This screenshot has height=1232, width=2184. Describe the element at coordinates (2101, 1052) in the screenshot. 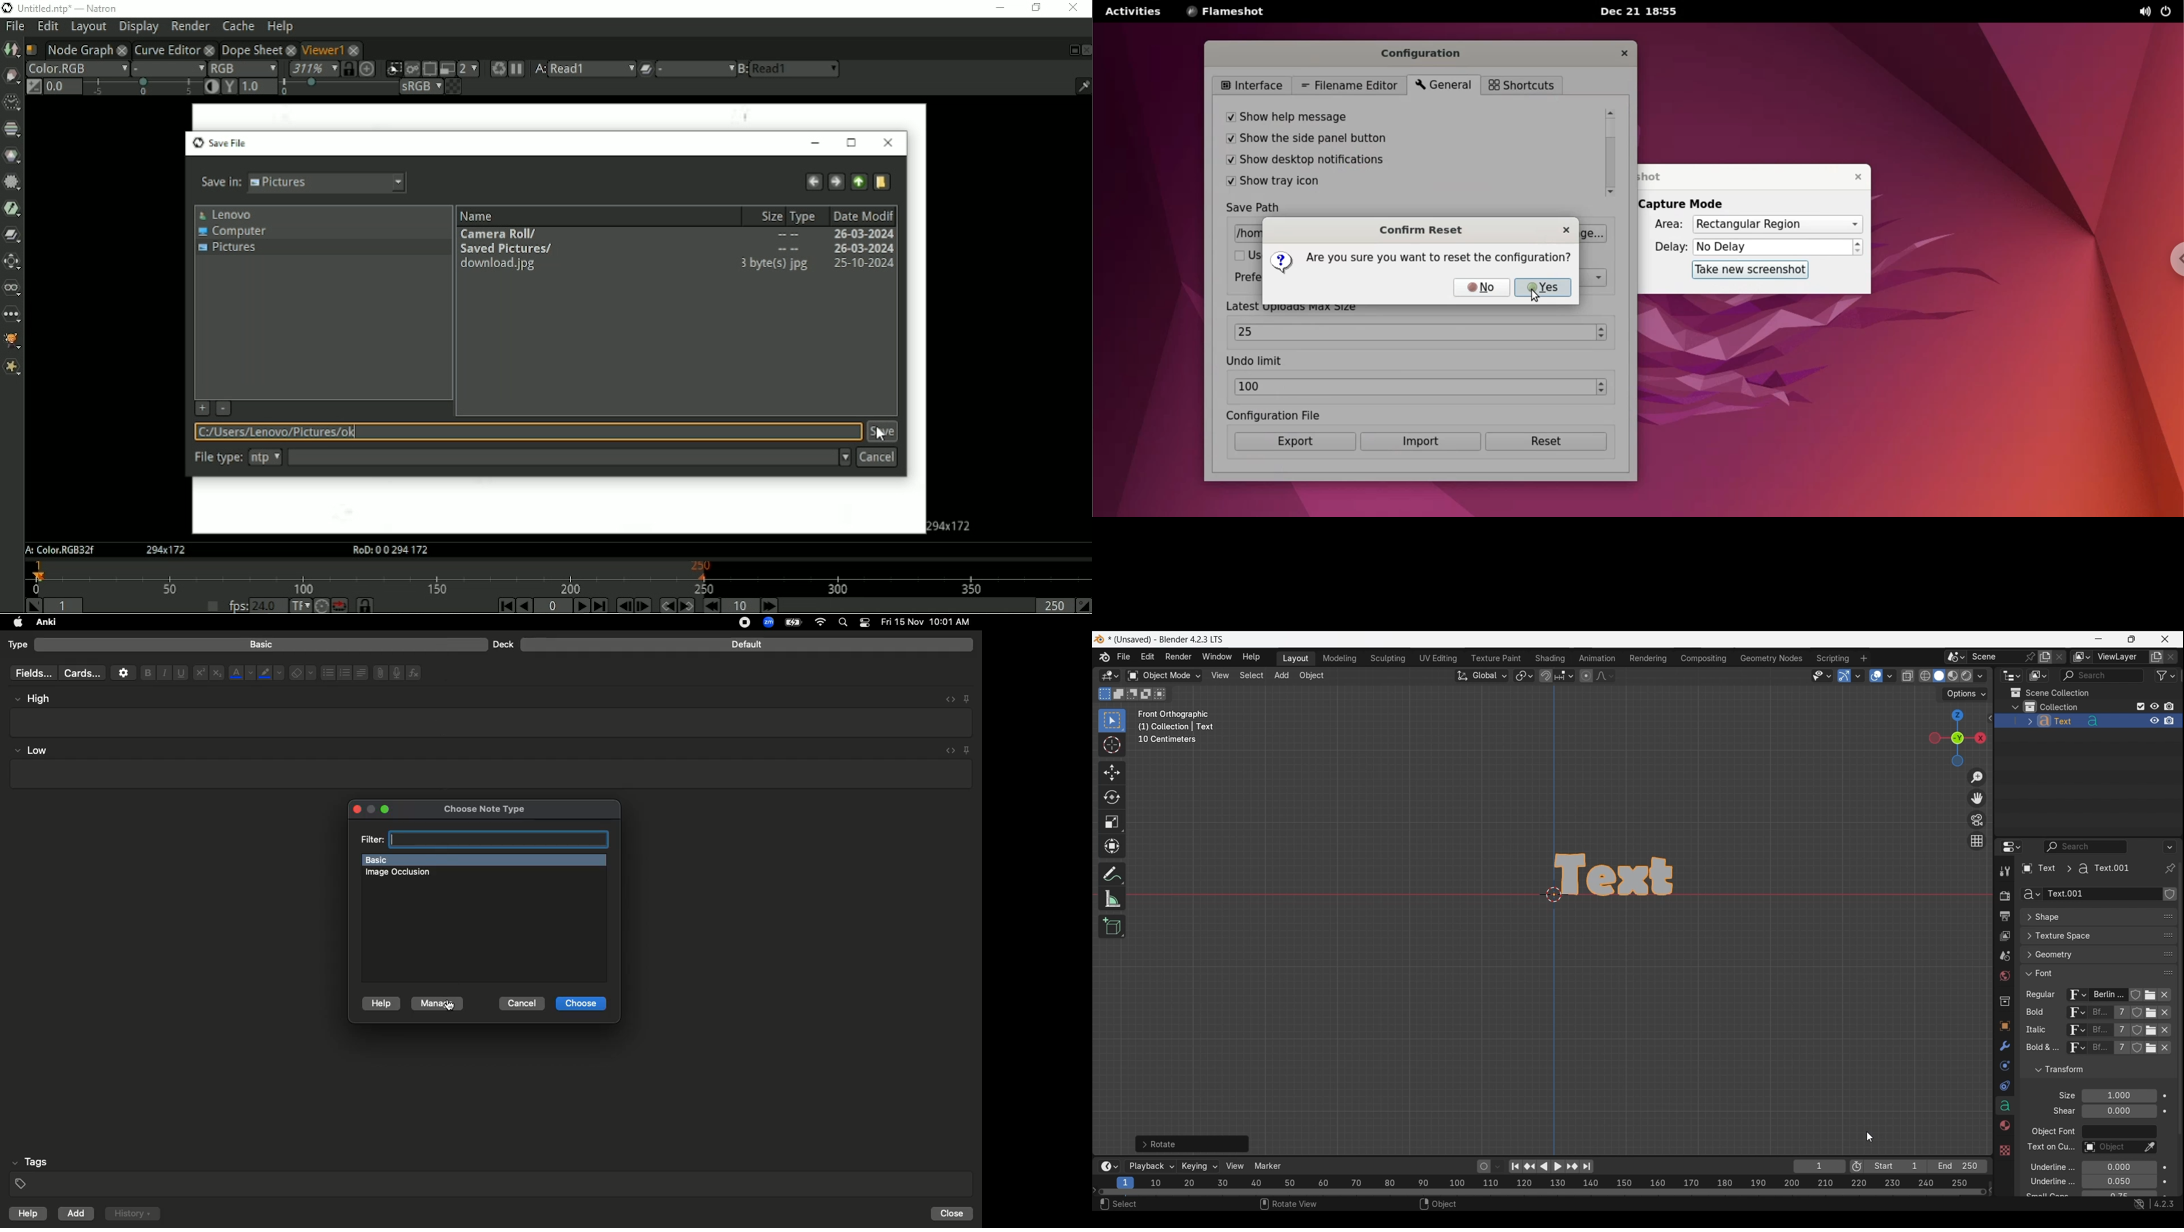

I see `name of current font` at that location.